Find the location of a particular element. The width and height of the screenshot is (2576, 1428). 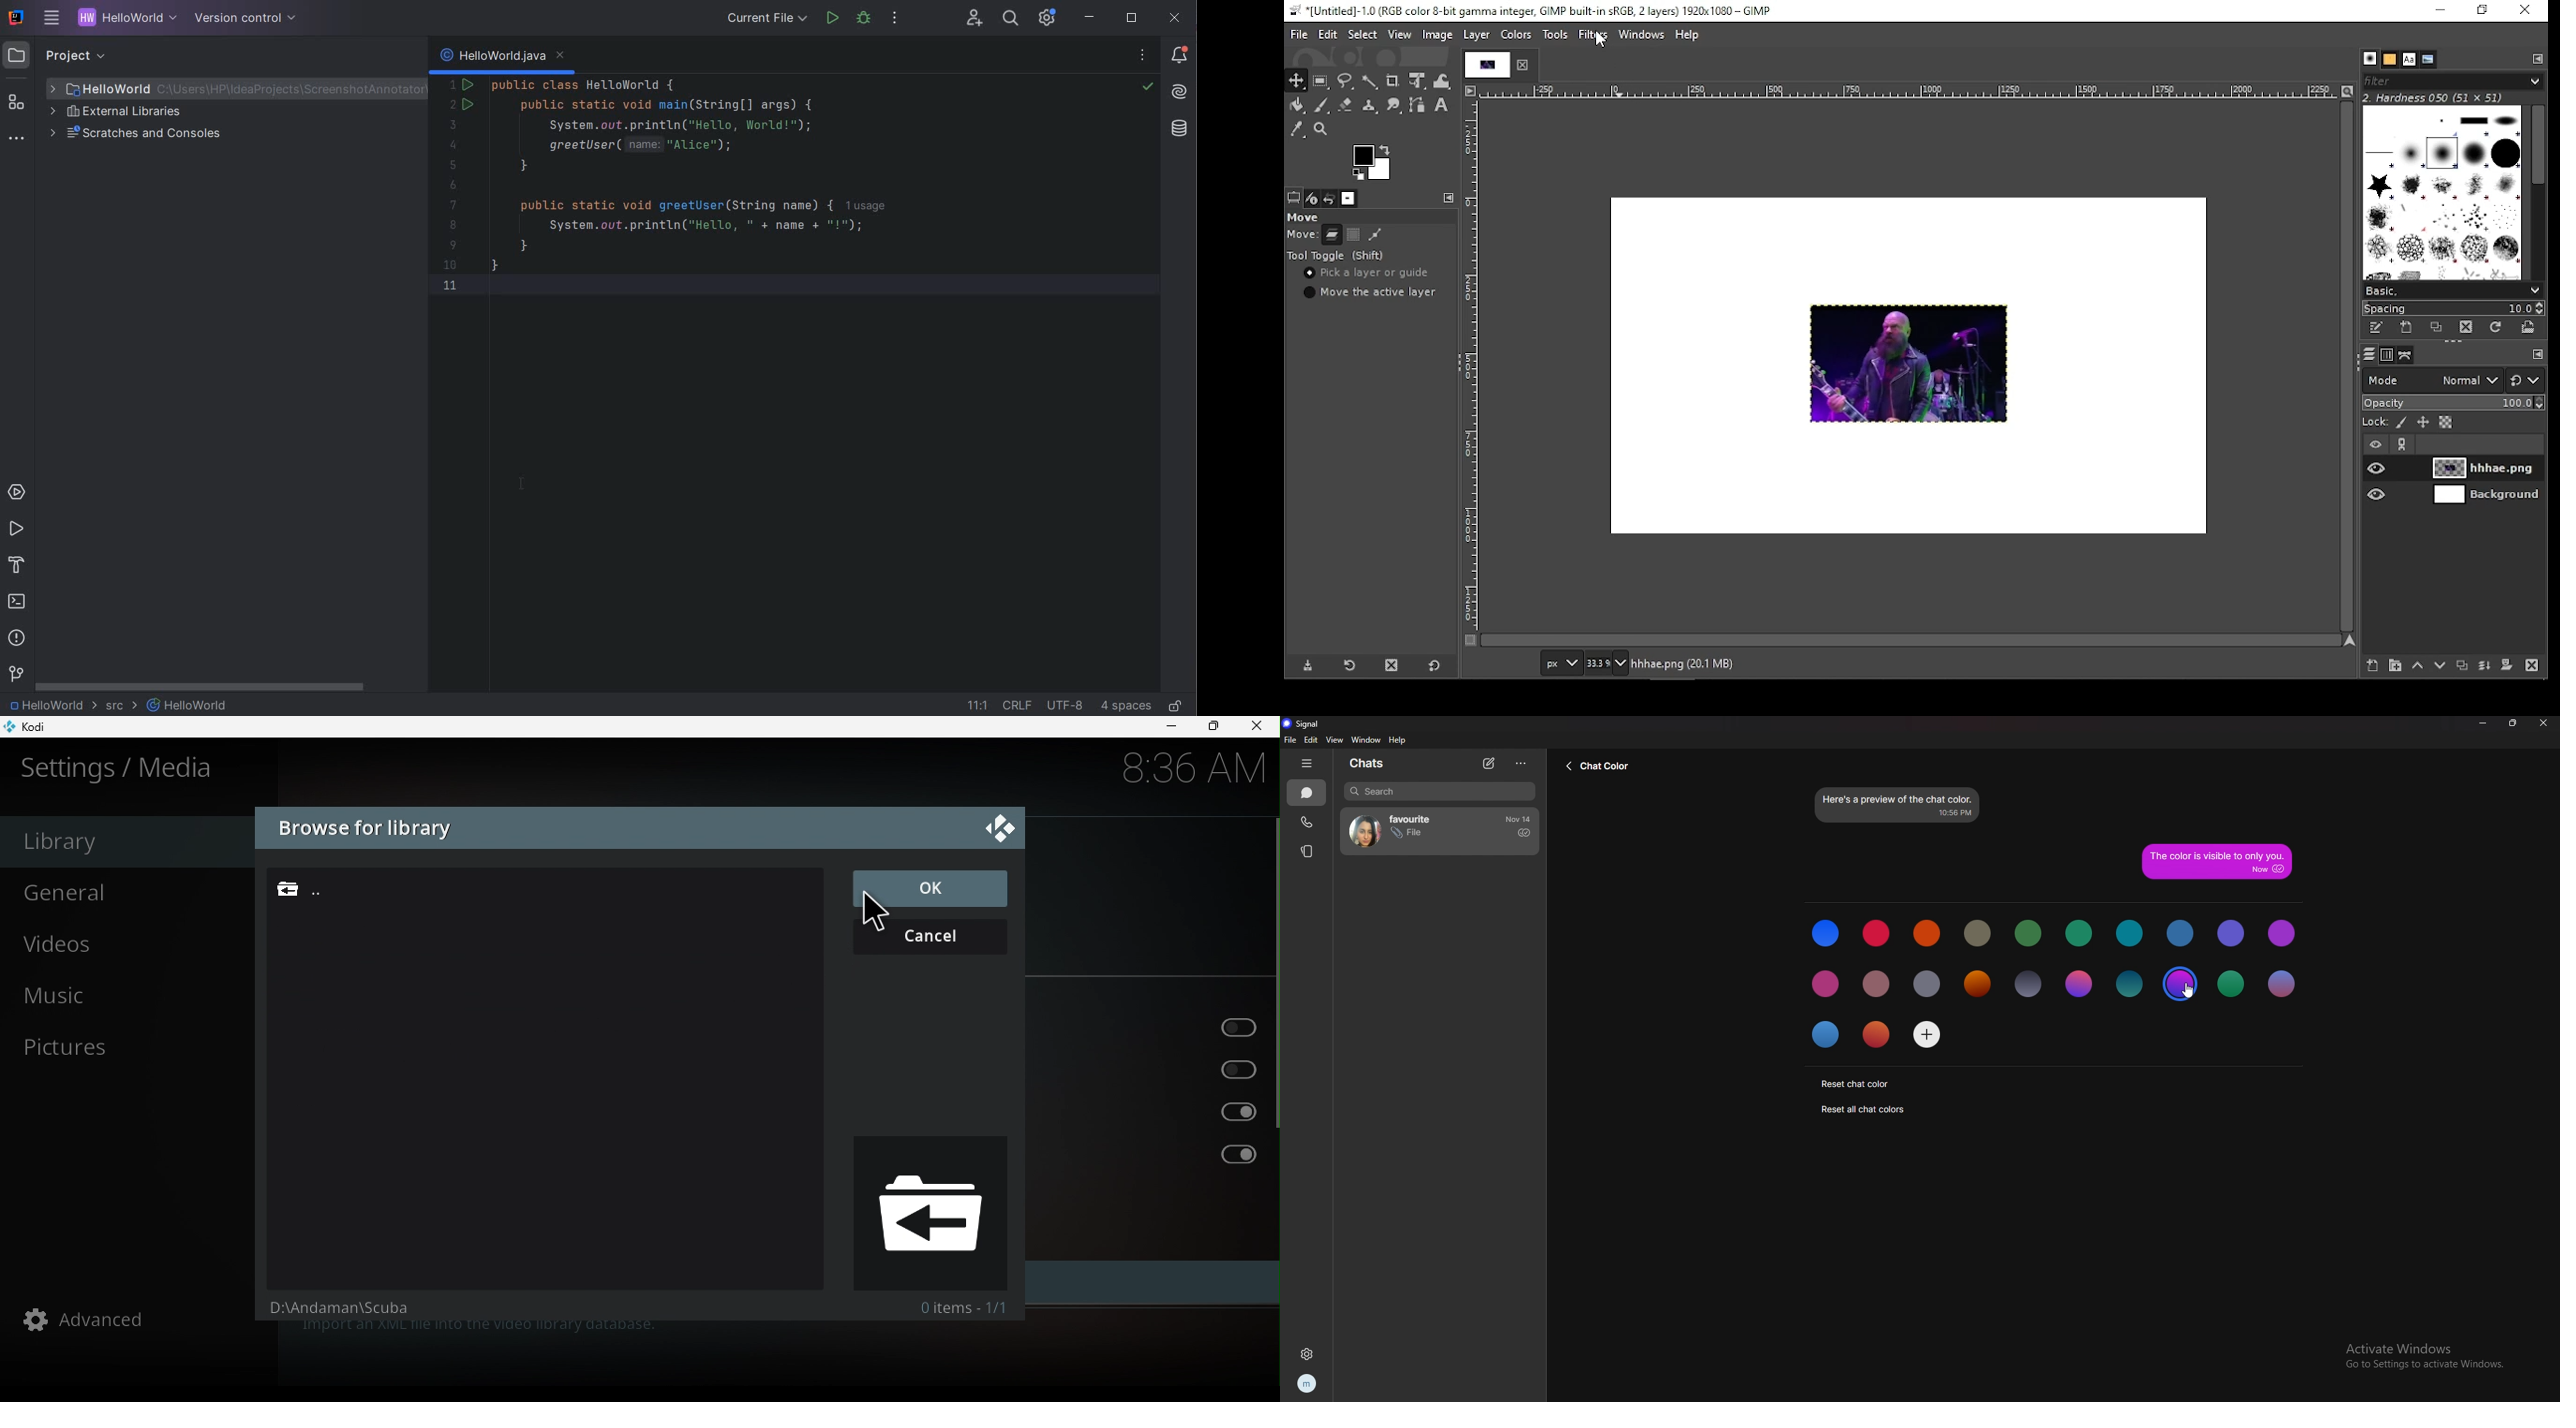

close window is located at coordinates (2527, 10).